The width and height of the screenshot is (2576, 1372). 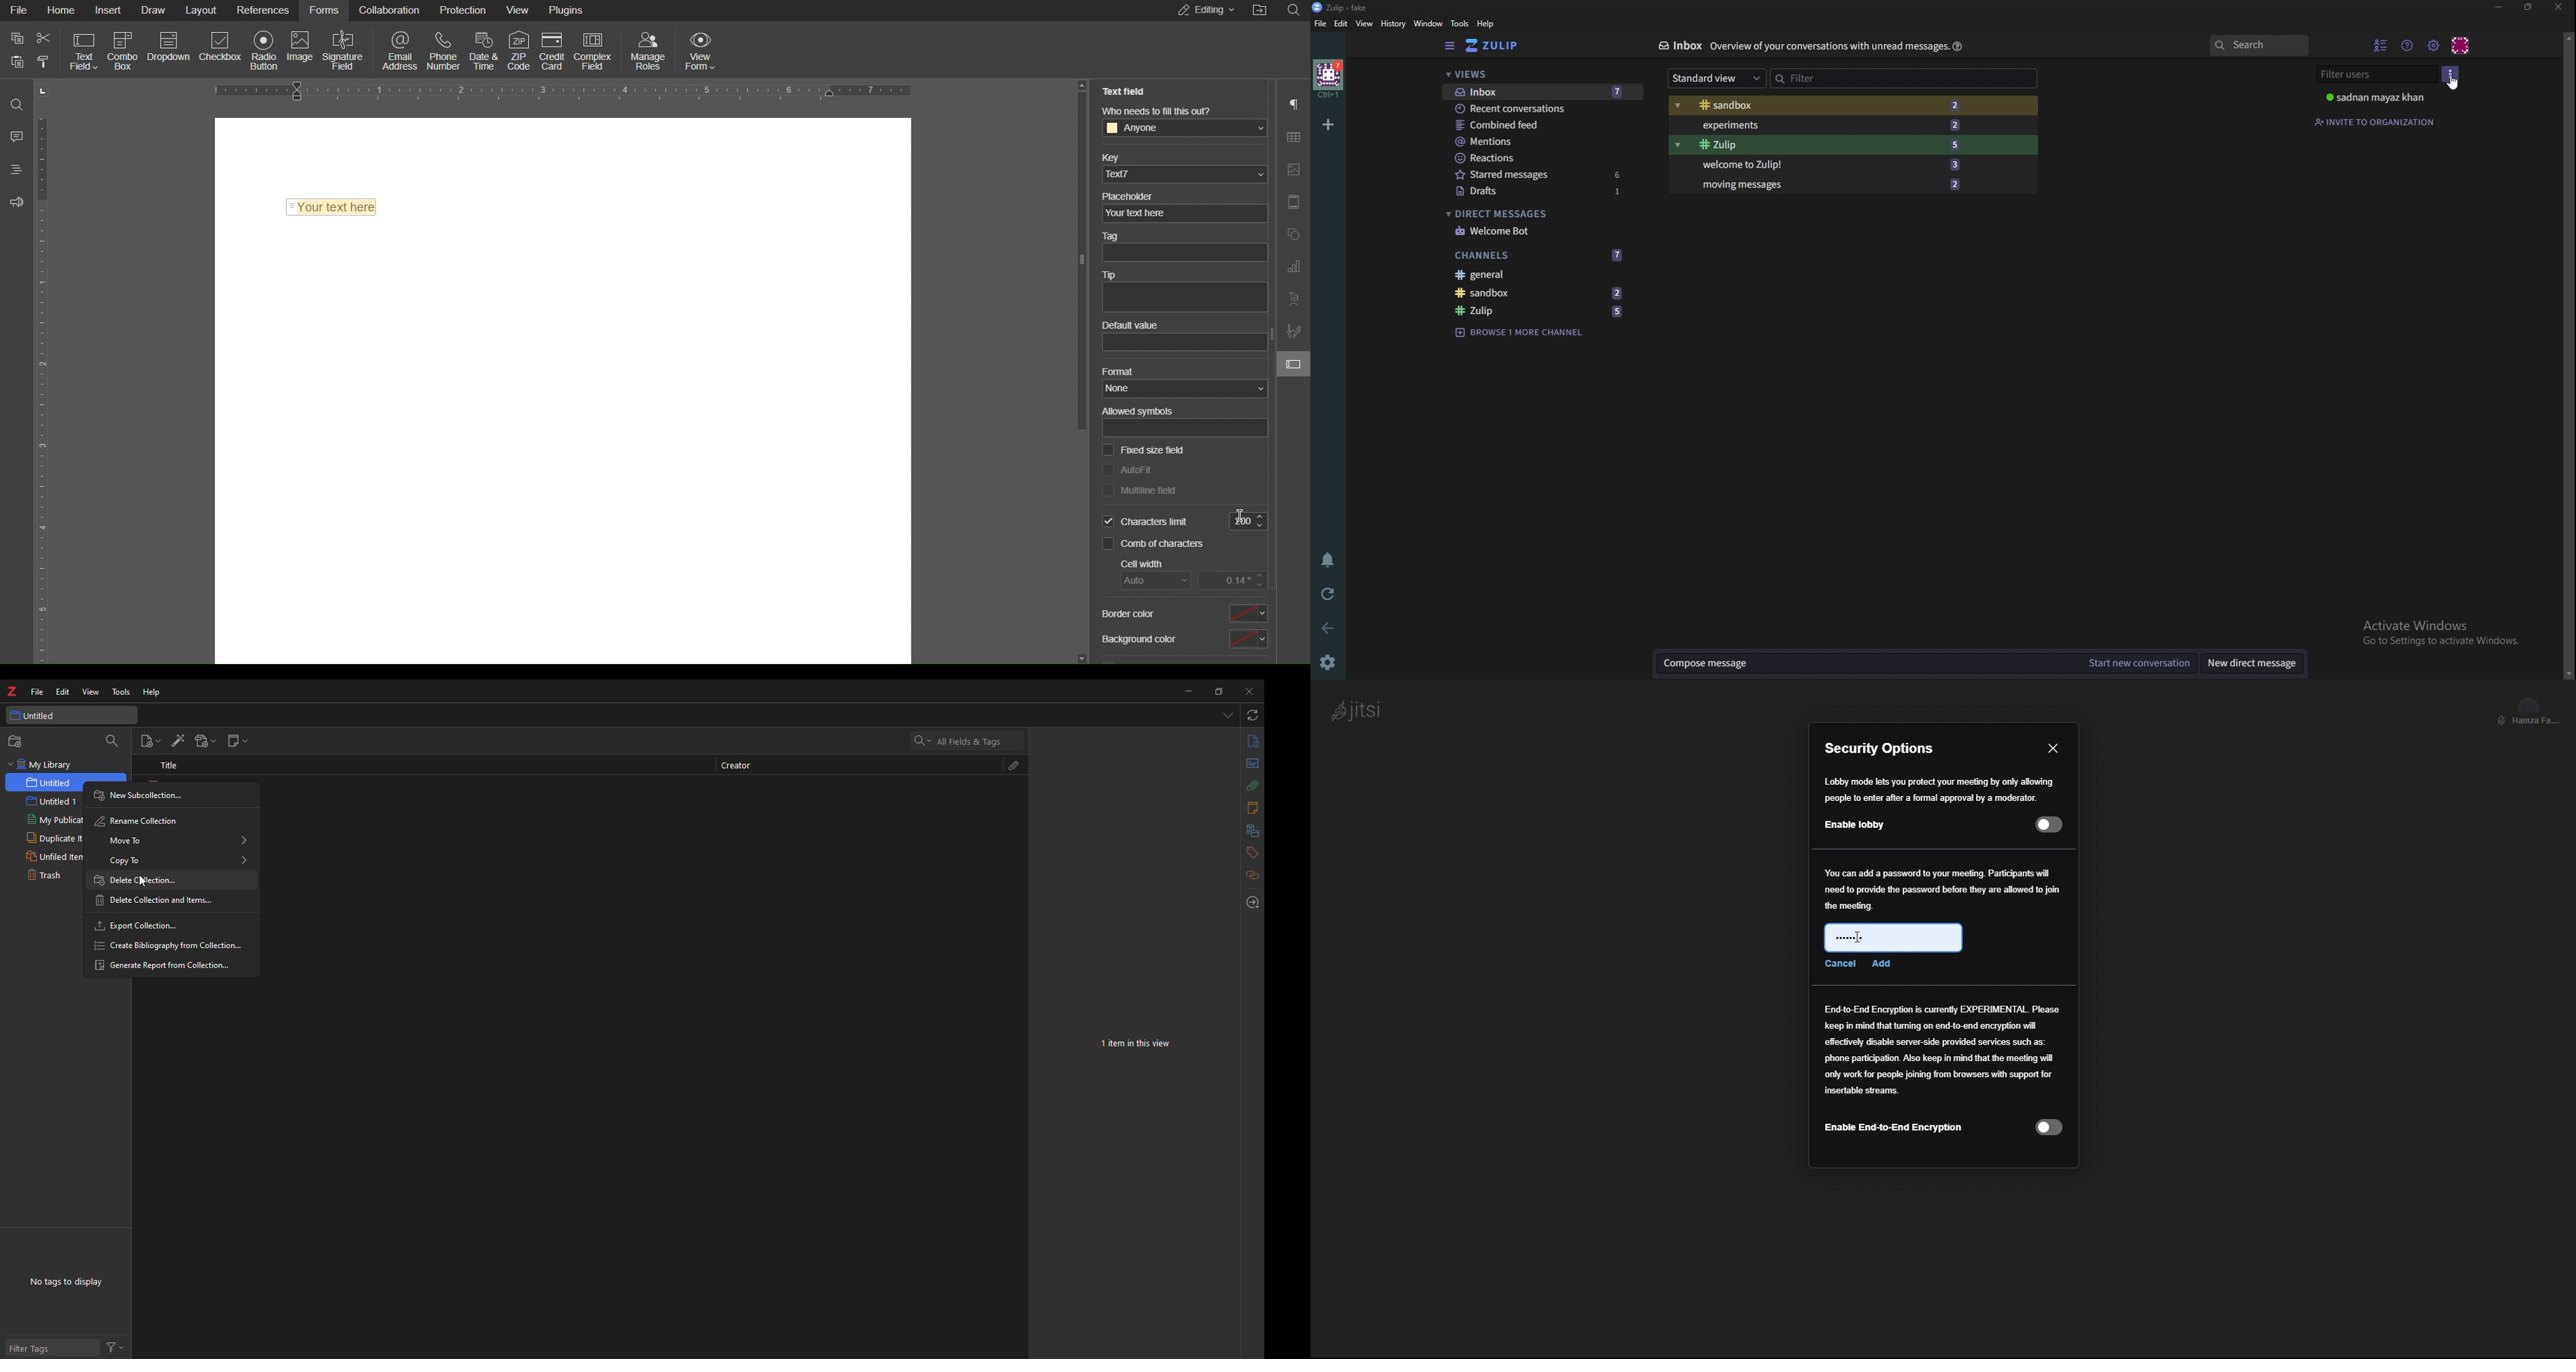 I want to click on Insert, so click(x=111, y=11).